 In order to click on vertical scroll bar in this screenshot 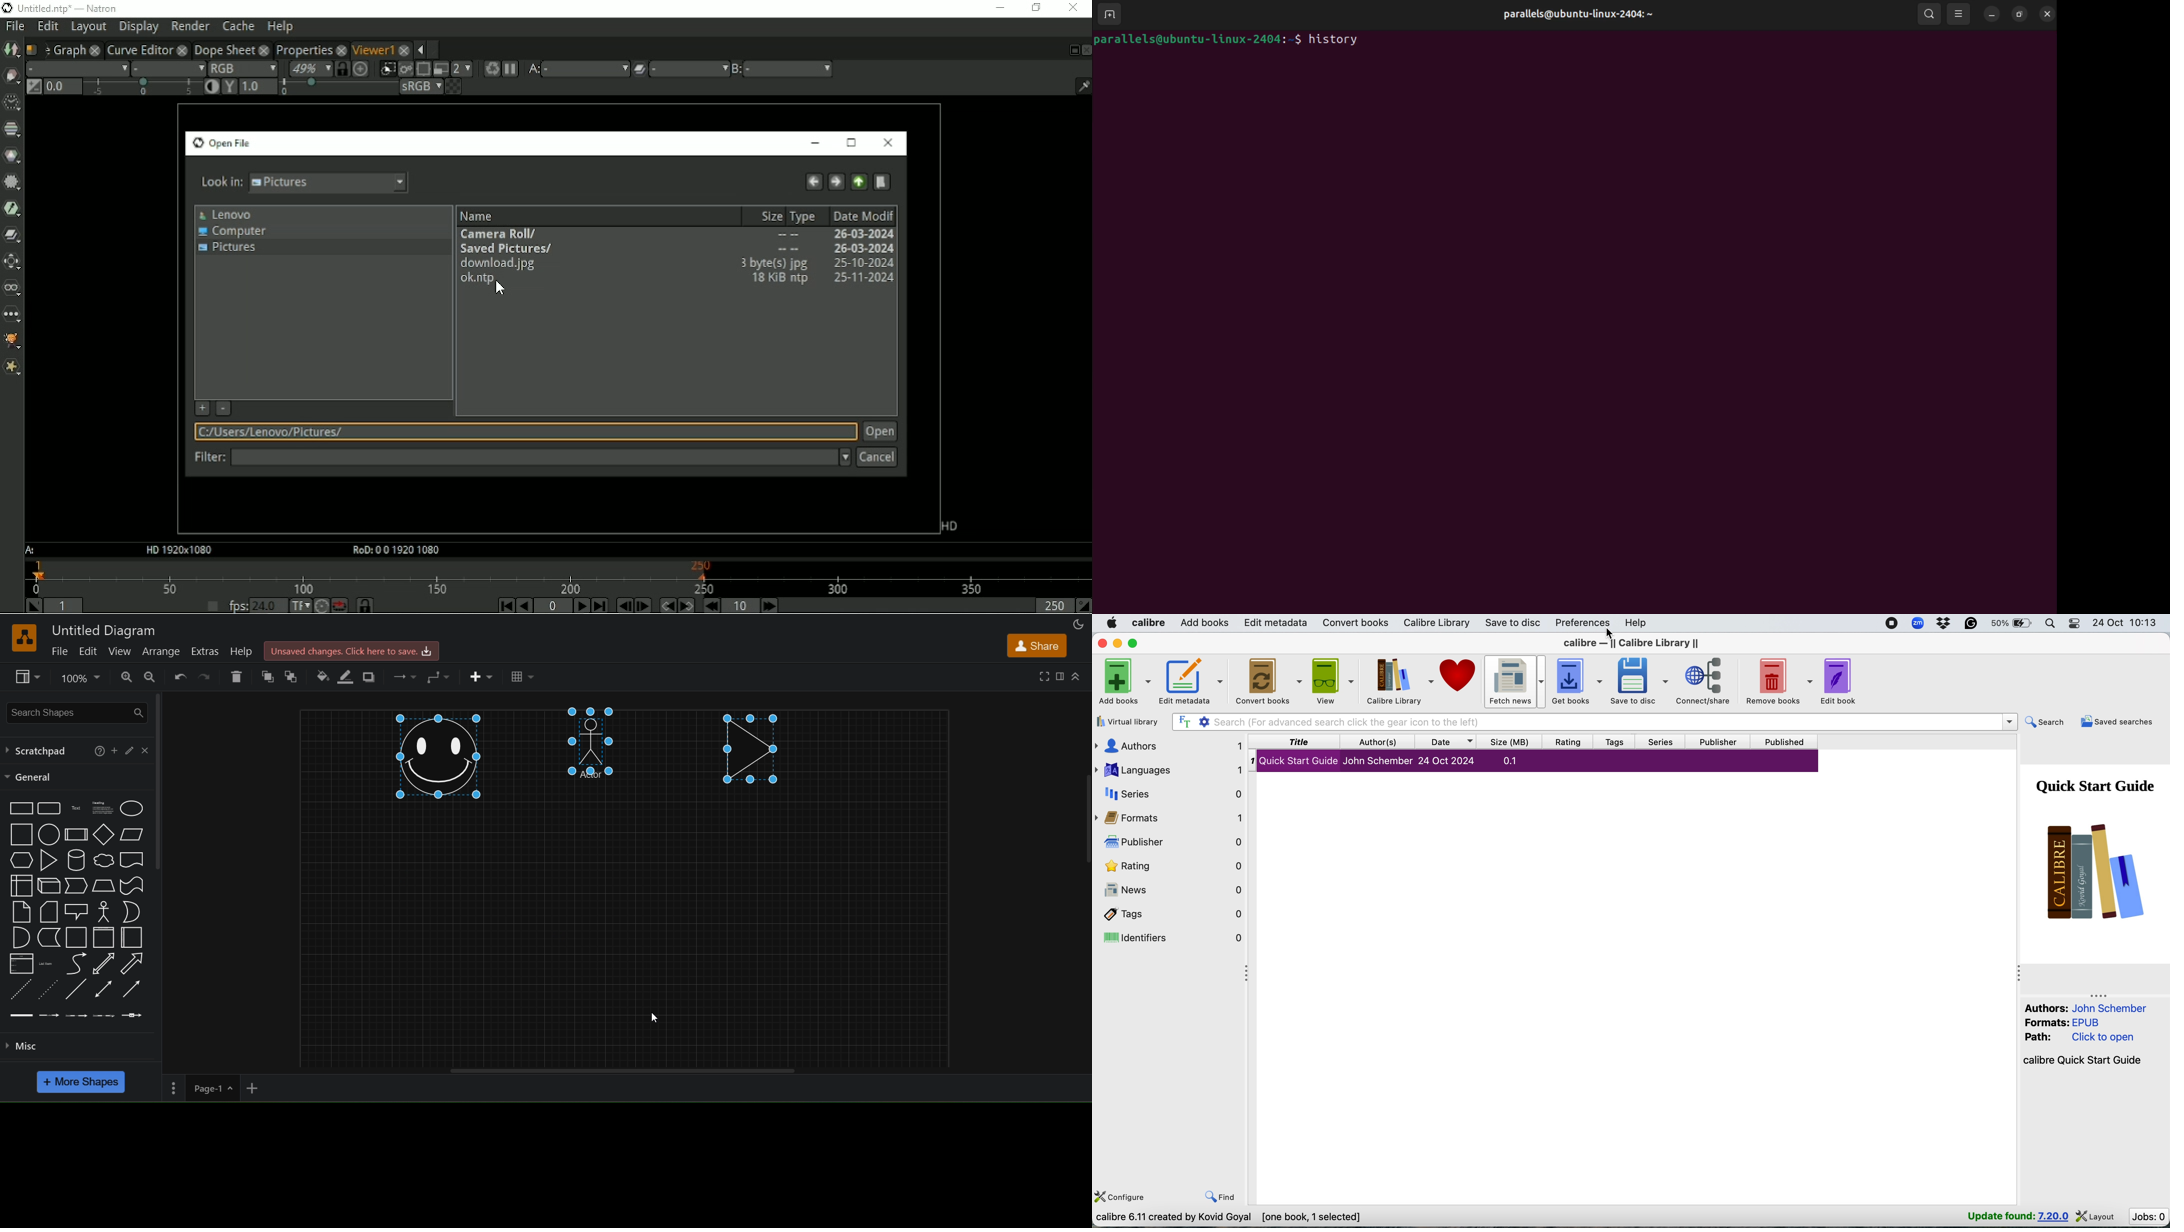, I will do `click(161, 780)`.